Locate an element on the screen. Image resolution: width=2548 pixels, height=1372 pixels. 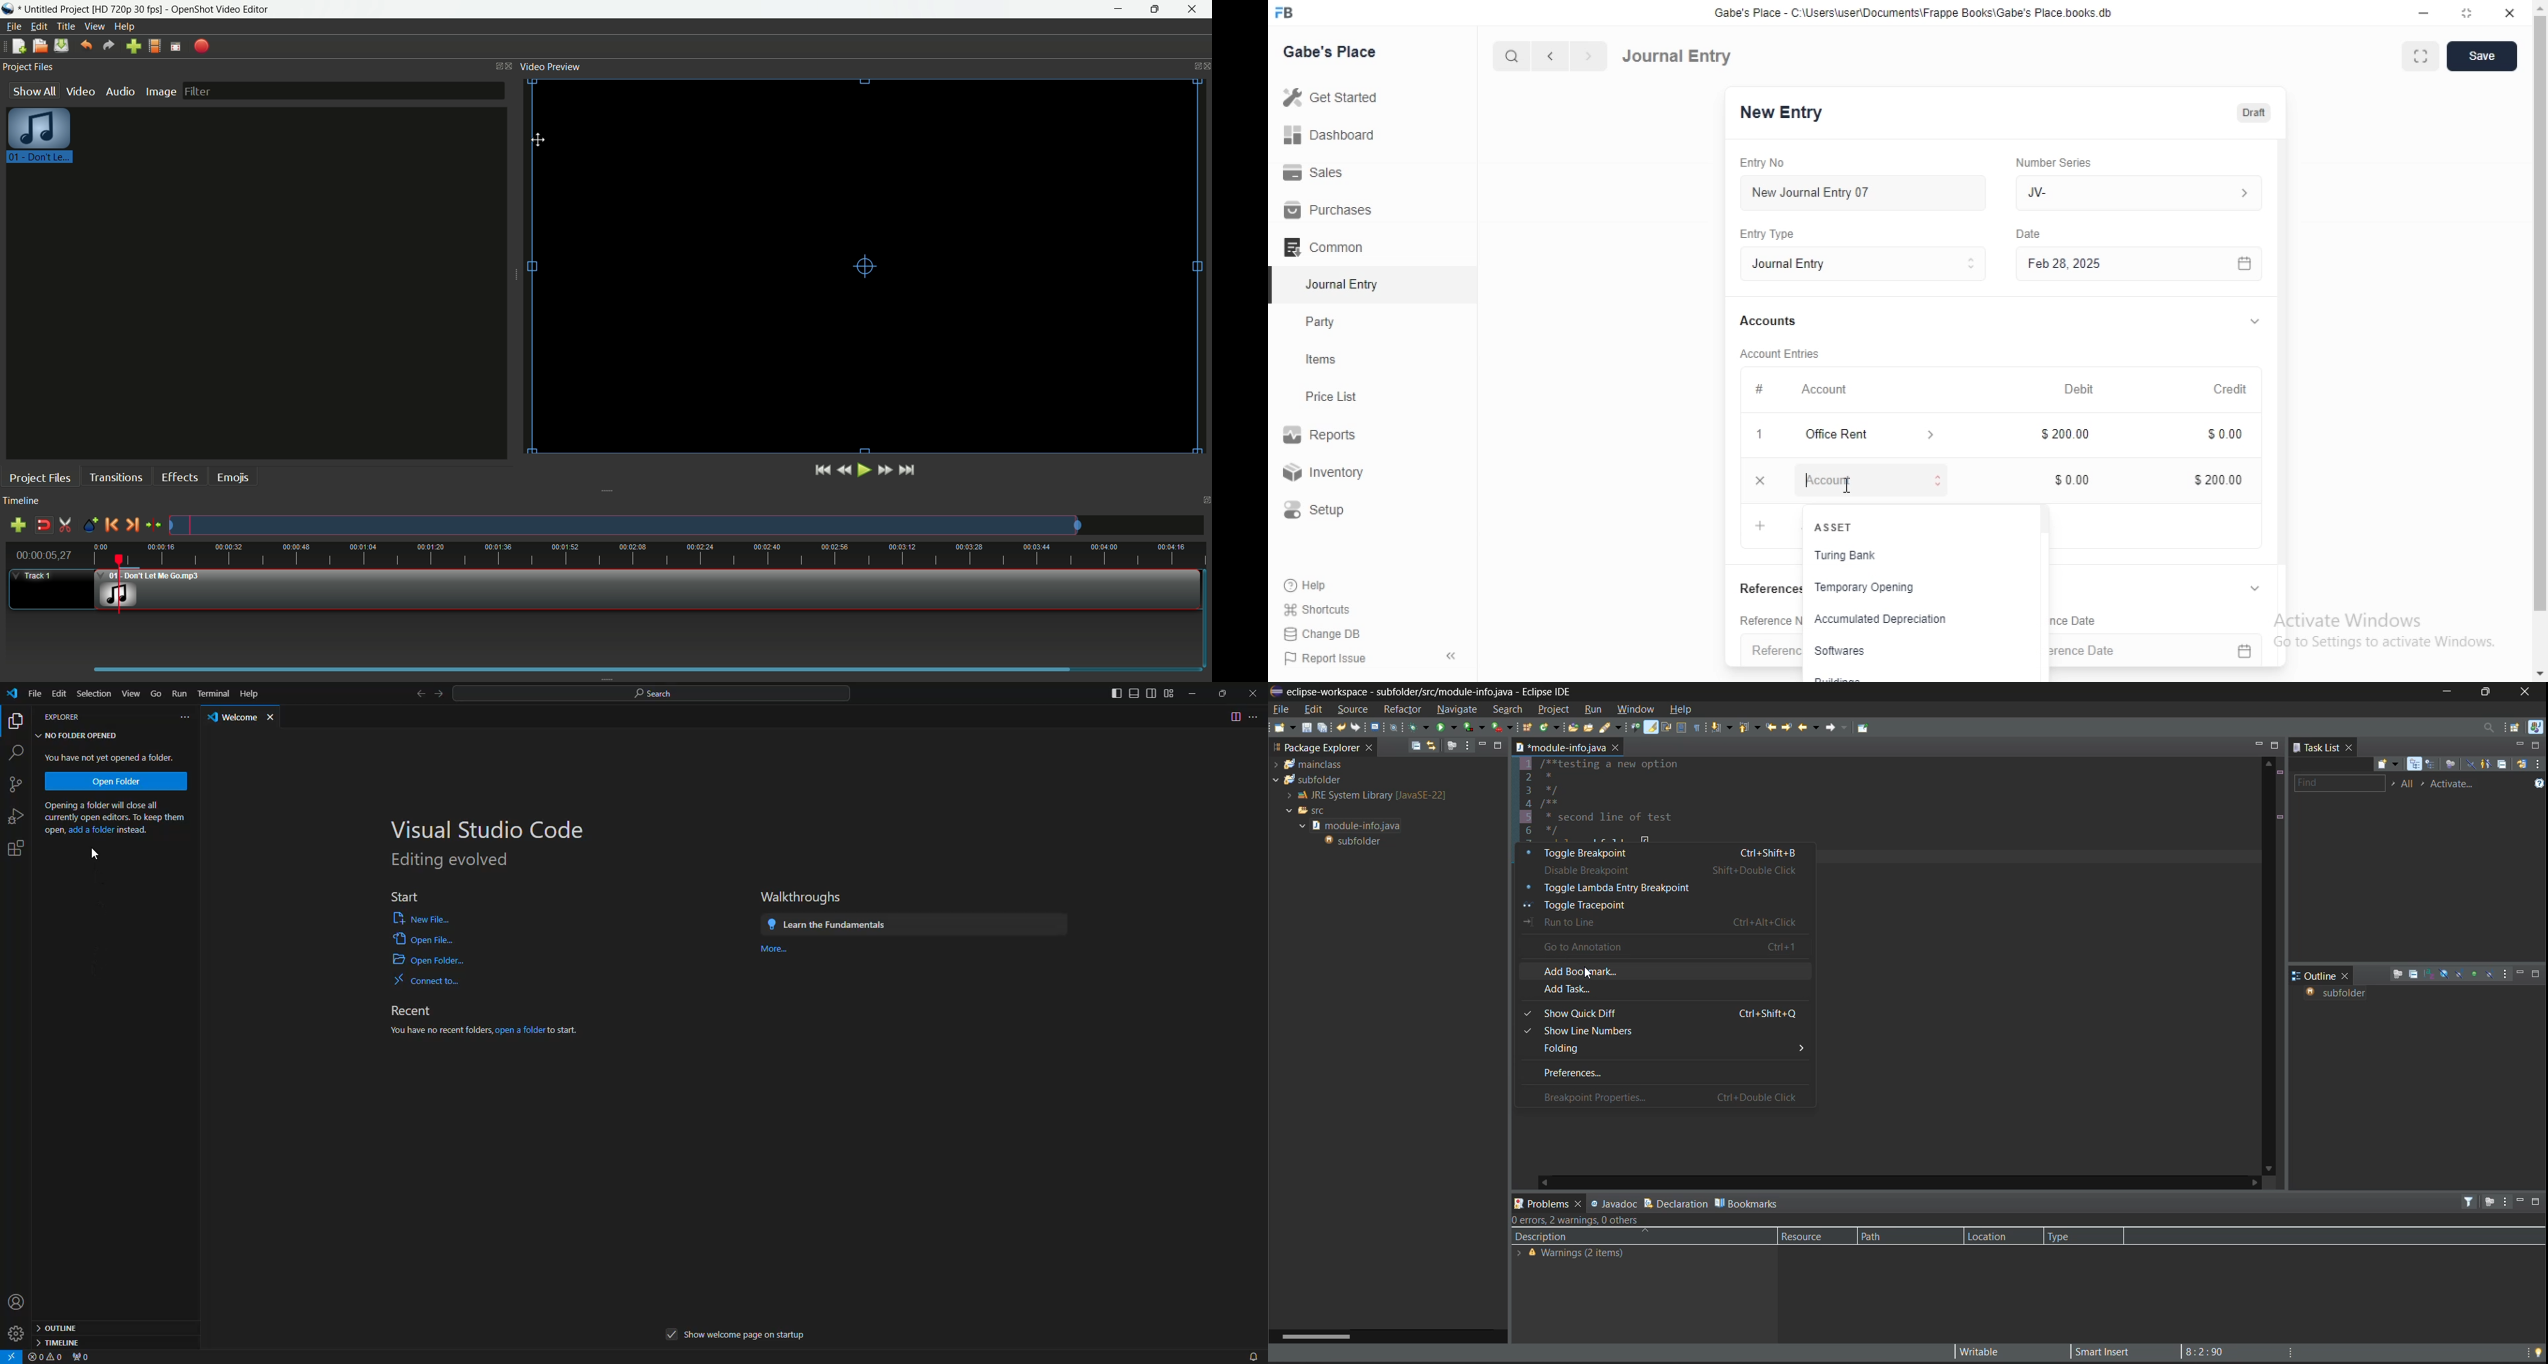
restore is located at coordinates (2469, 11).